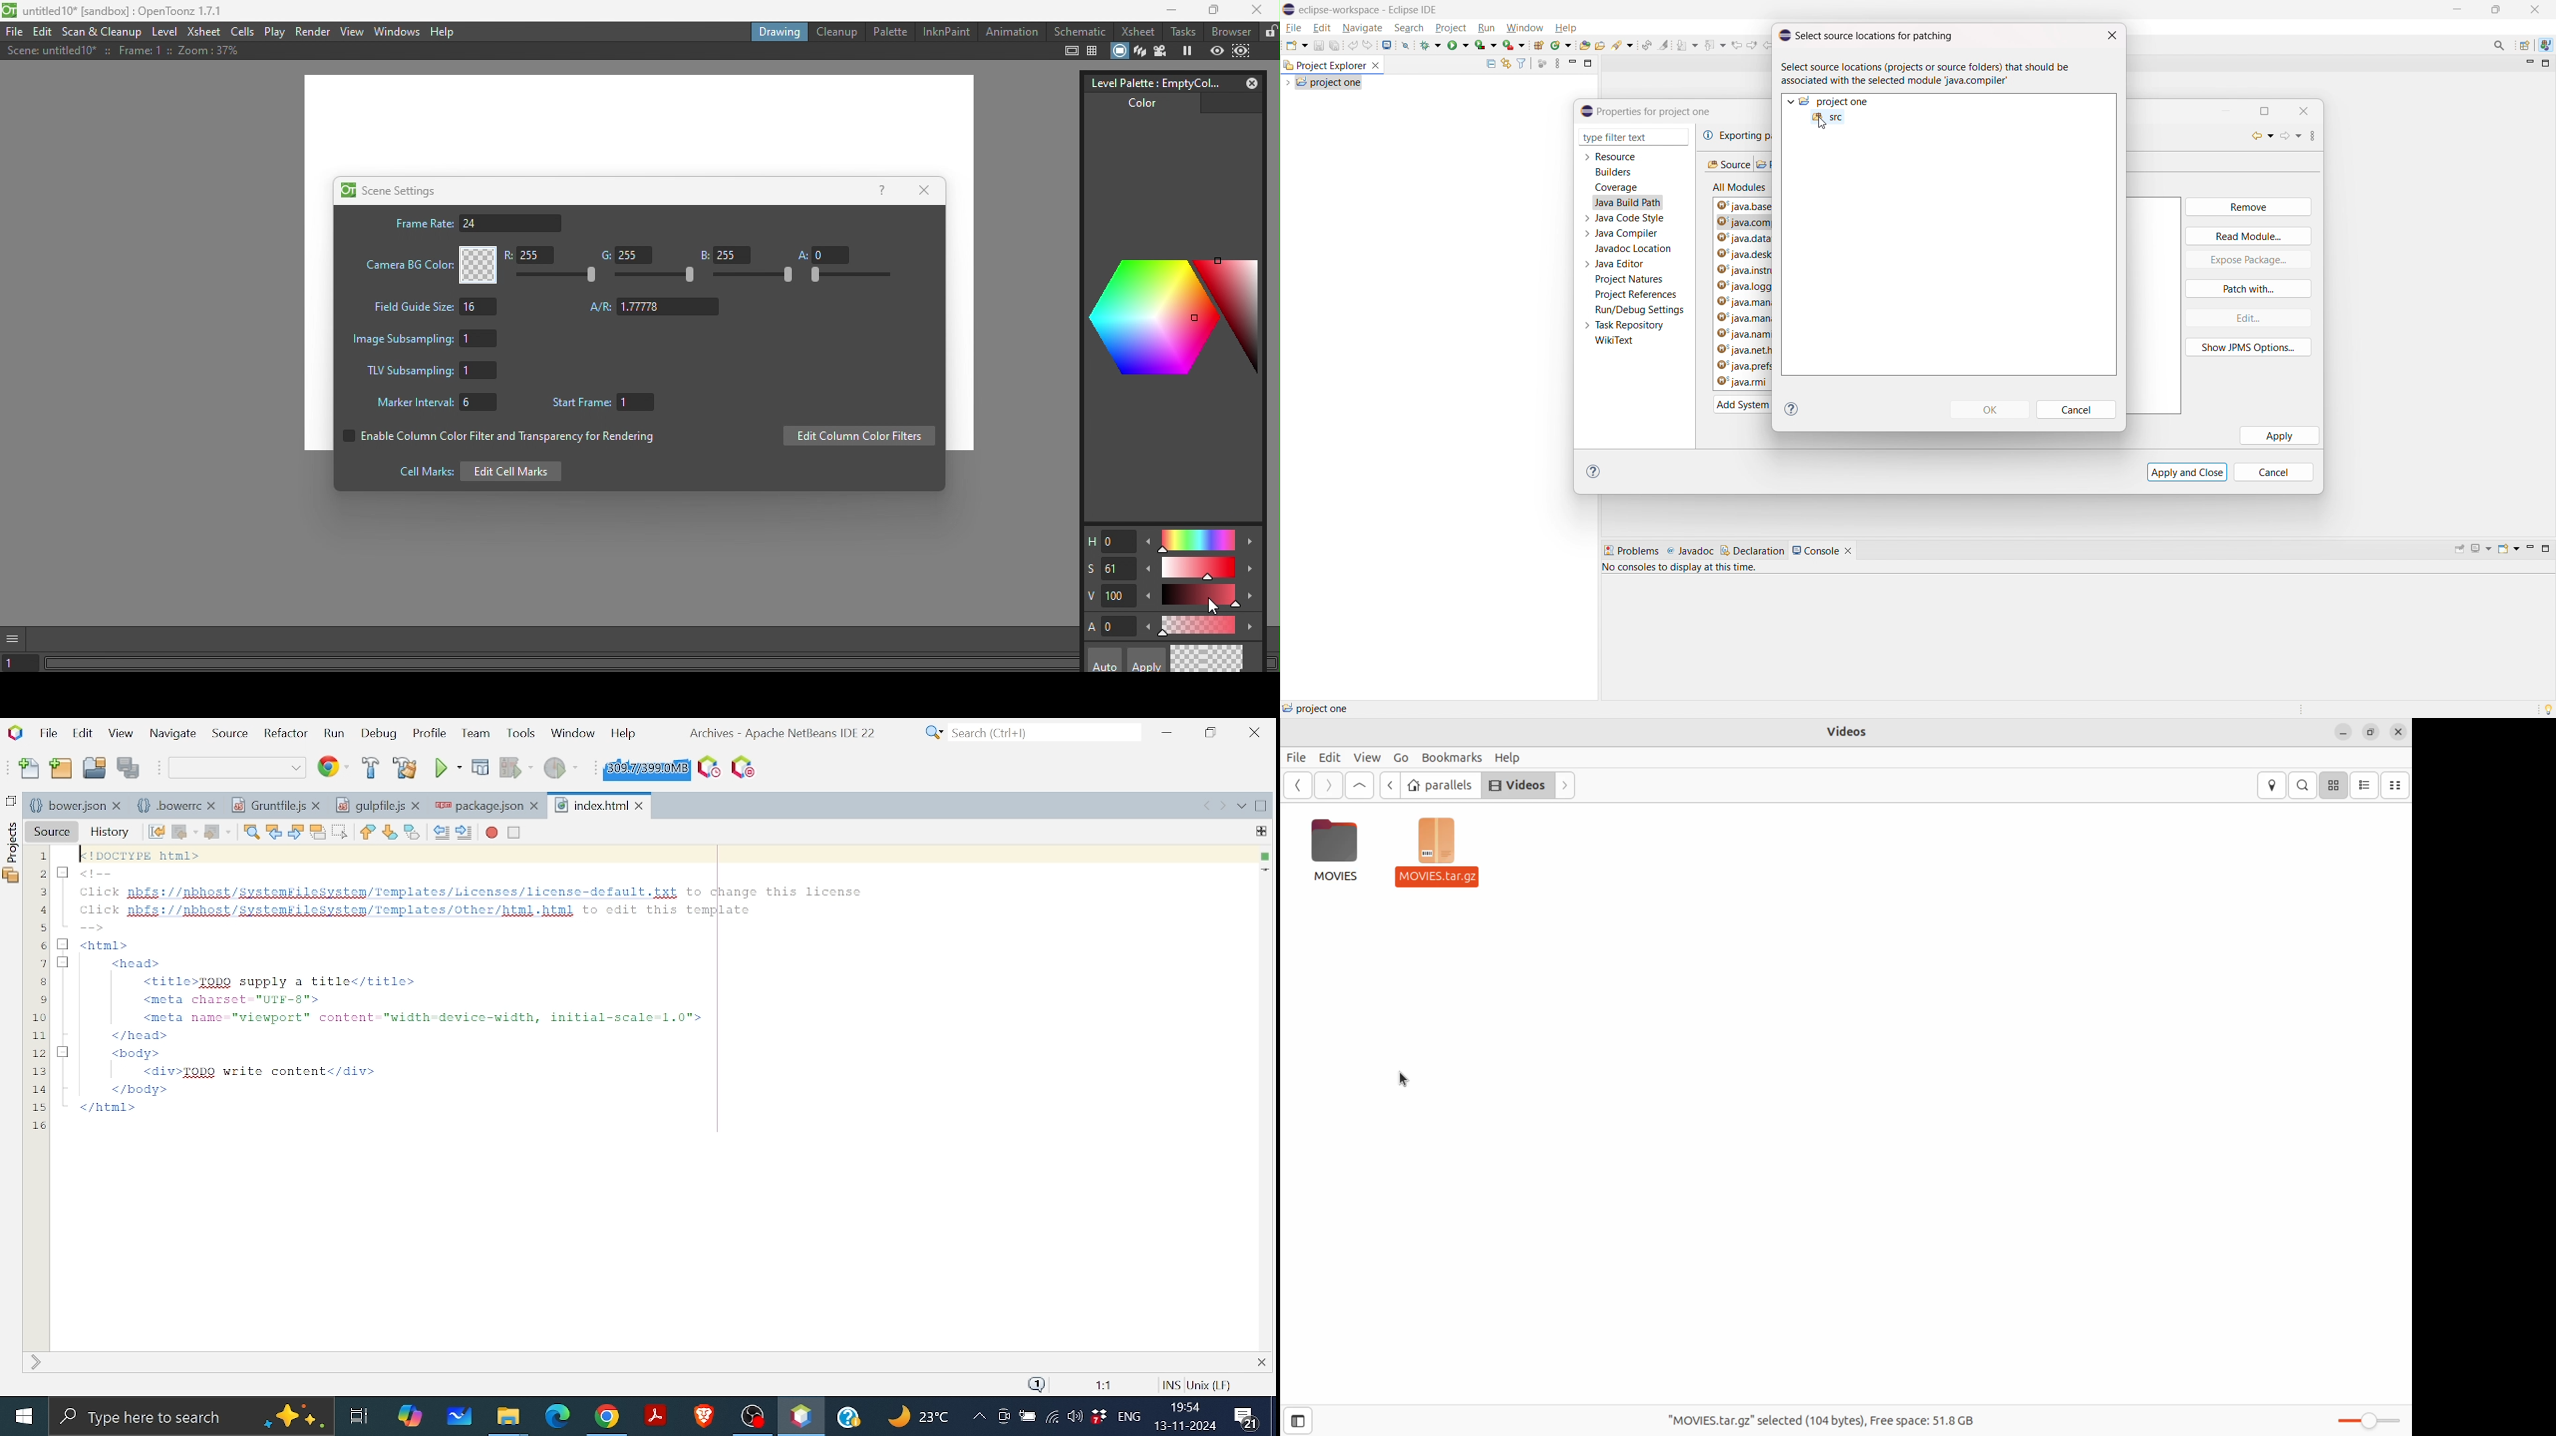 The width and height of the screenshot is (2576, 1456). Describe the element at coordinates (319, 805) in the screenshot. I see `close` at that location.